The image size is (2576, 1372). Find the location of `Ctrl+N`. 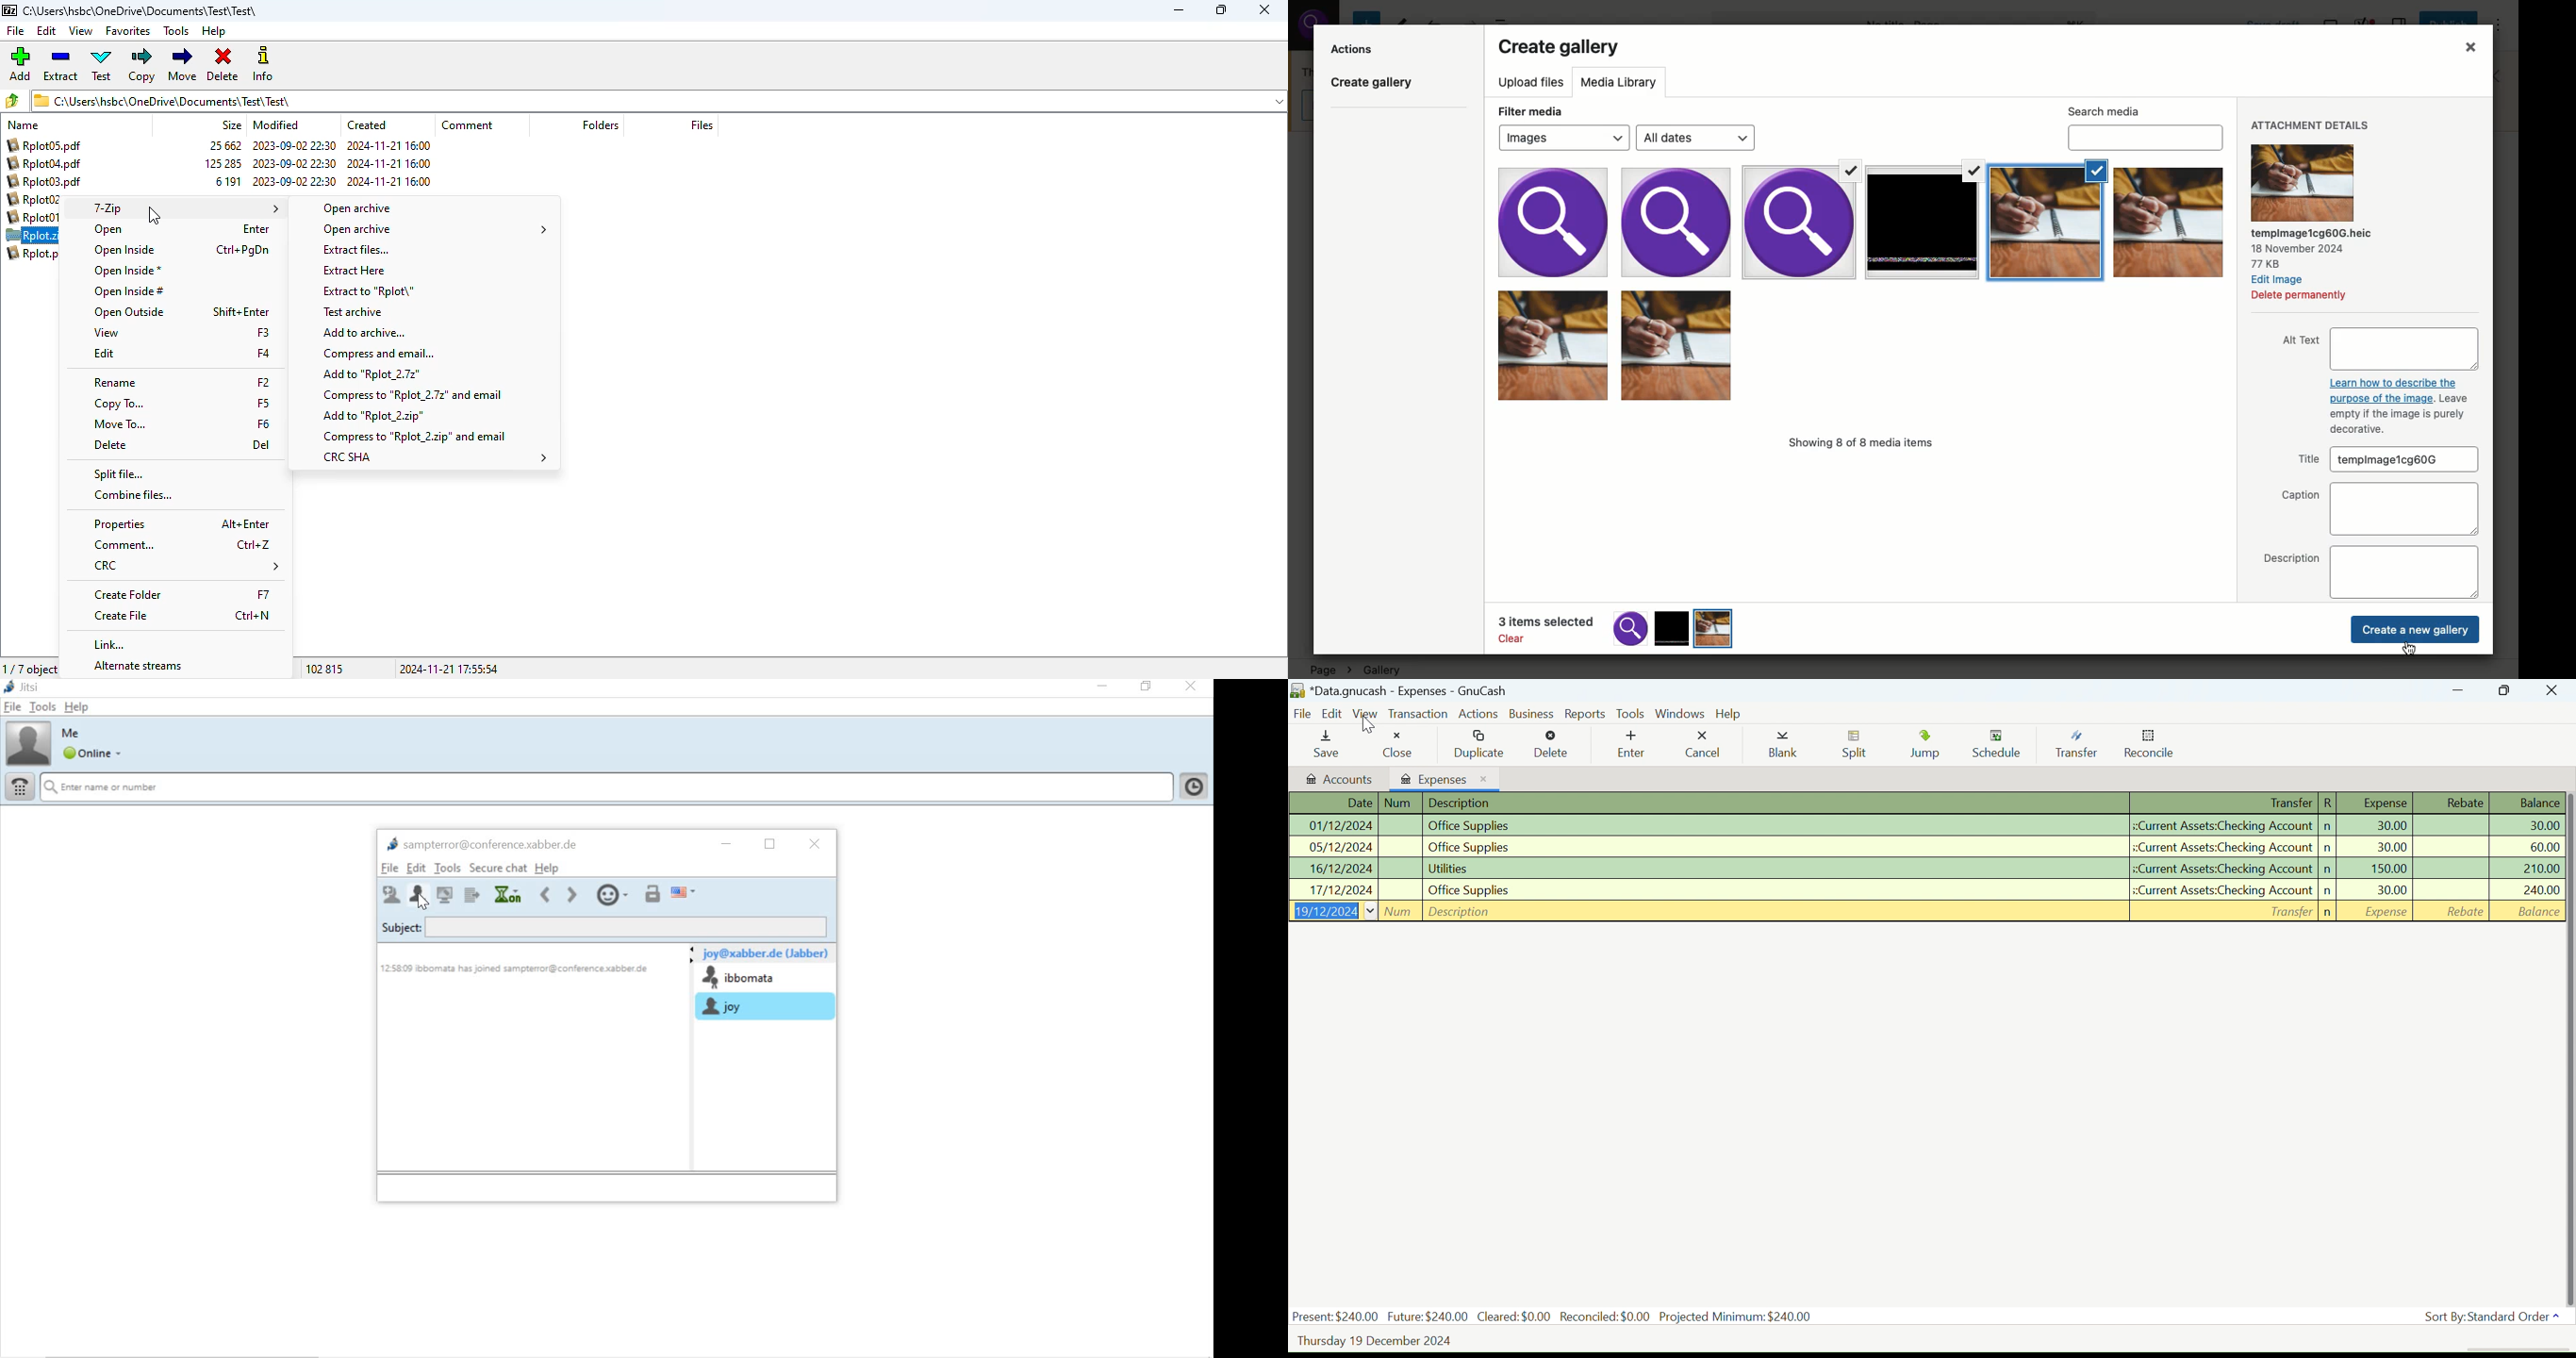

Ctrl+N is located at coordinates (256, 616).